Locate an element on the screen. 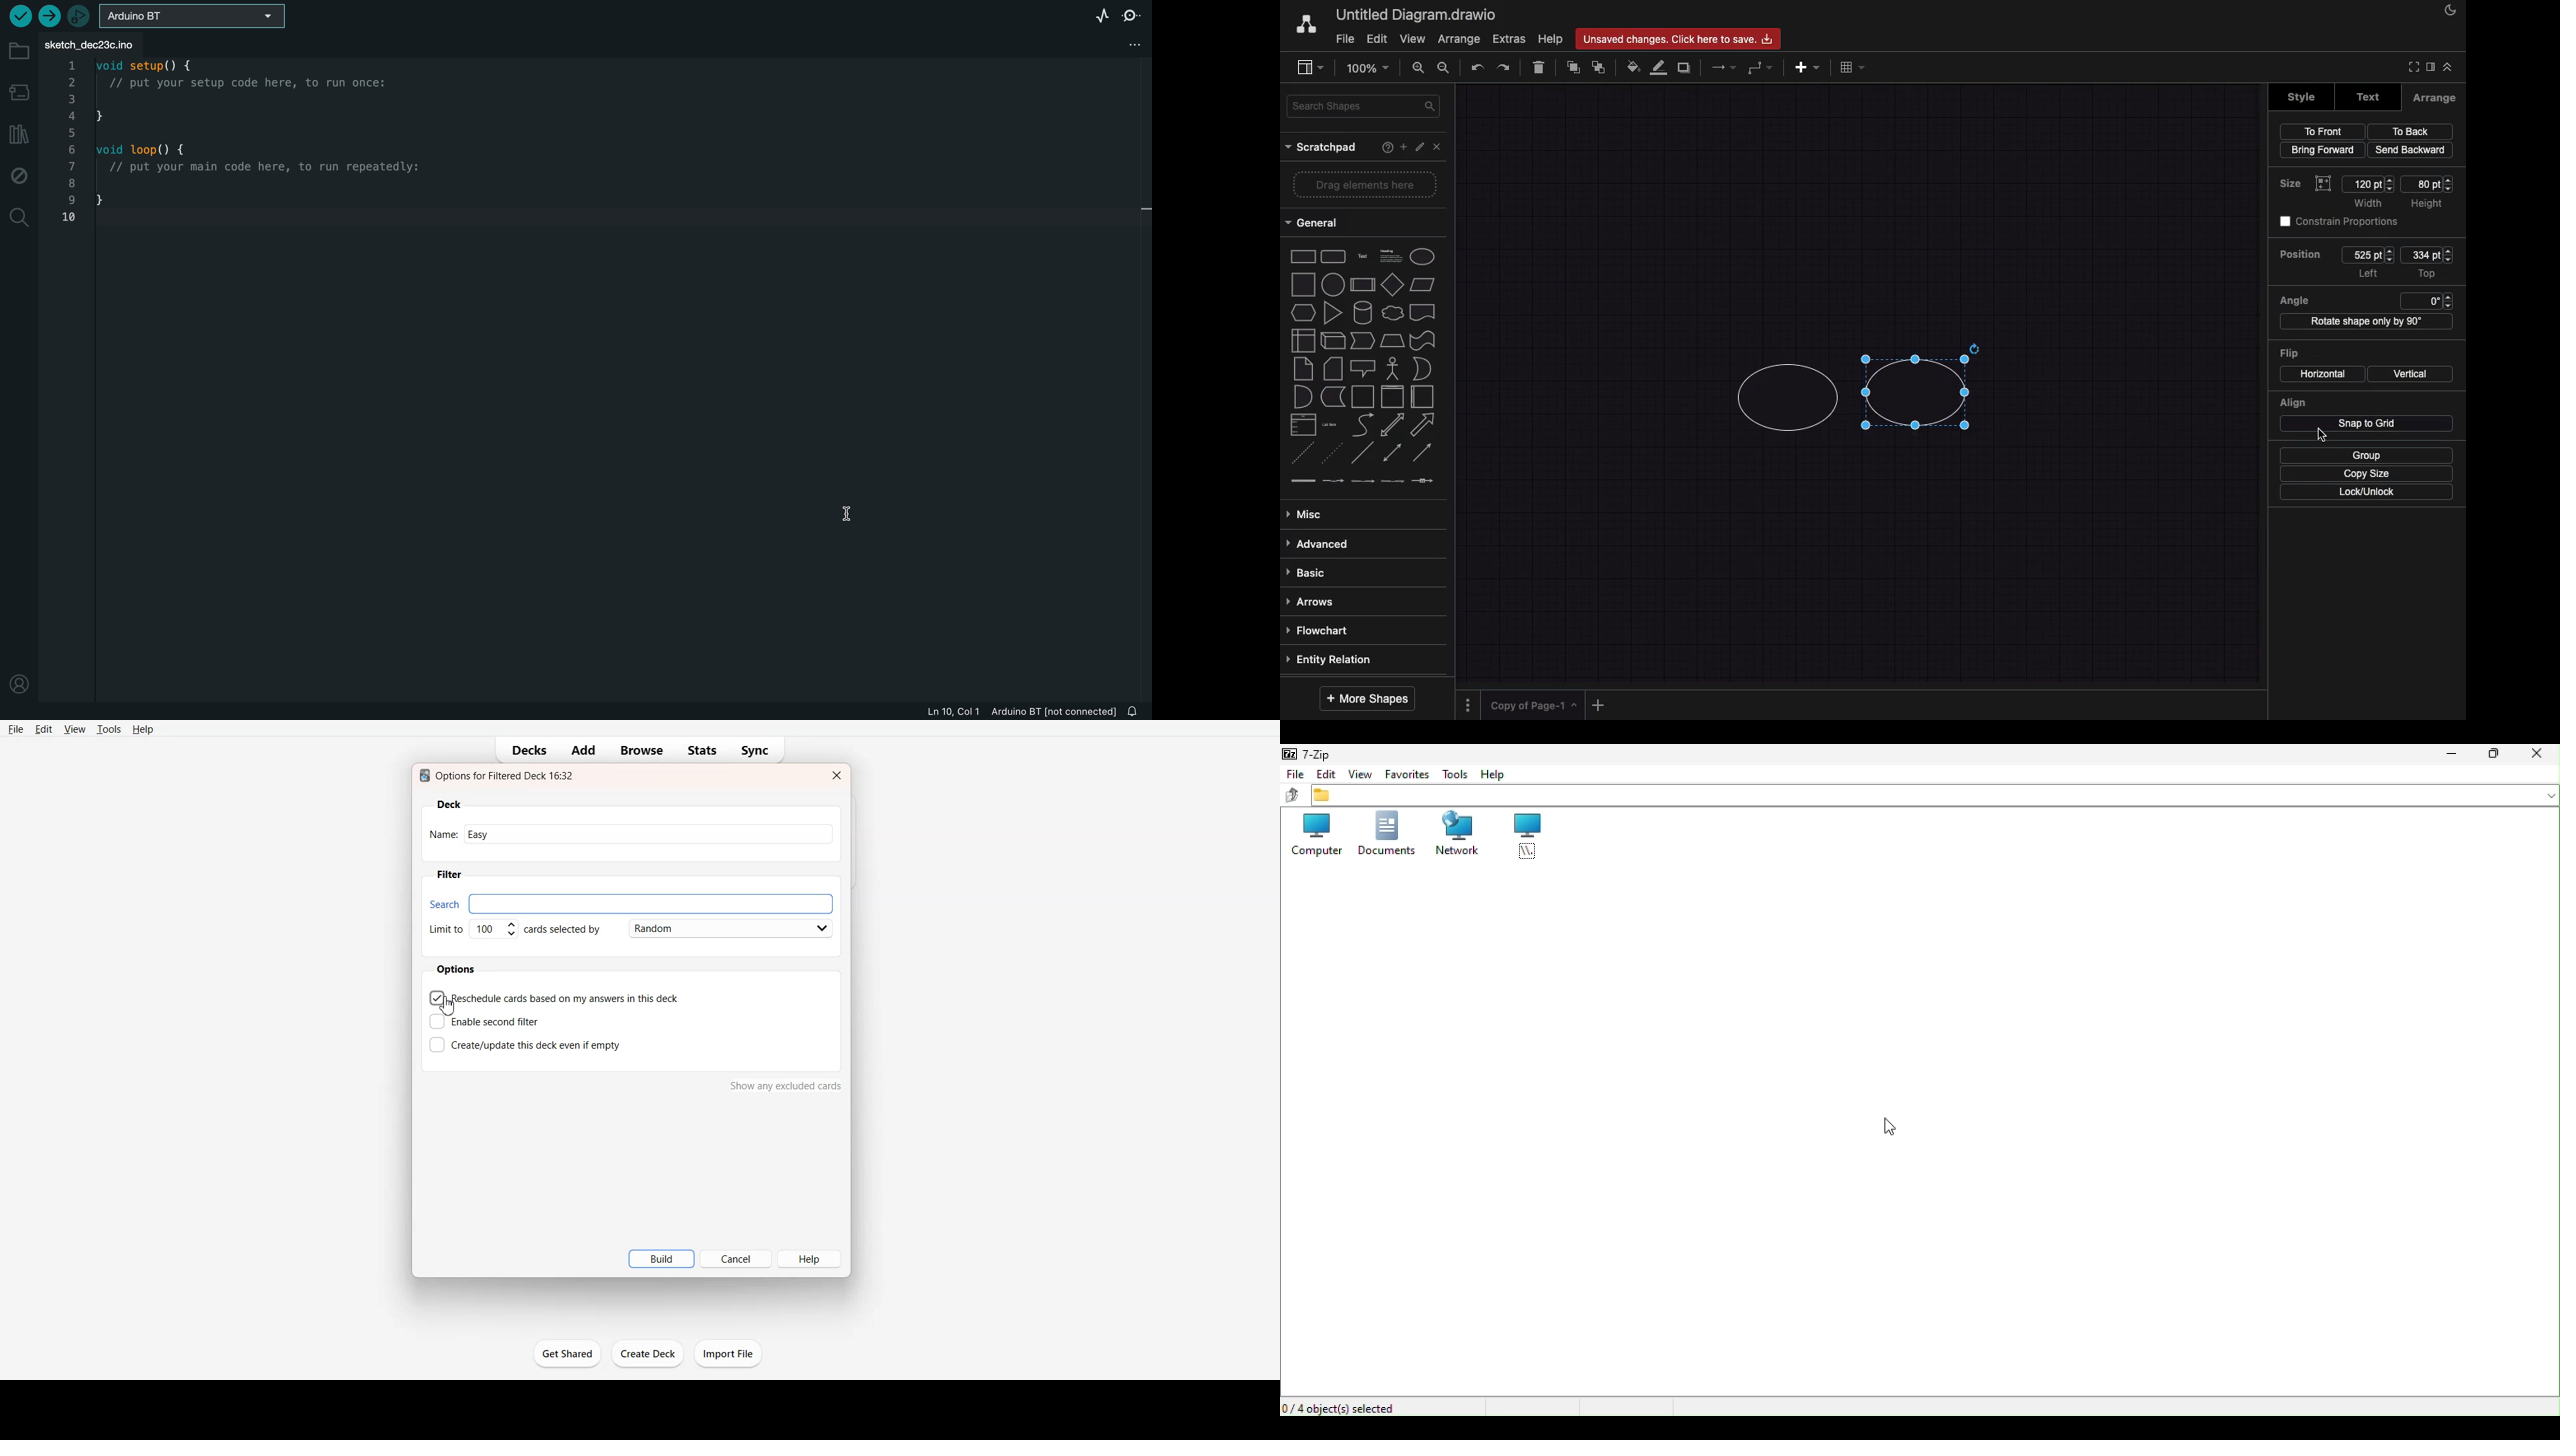 This screenshot has height=1456, width=2576. text is located at coordinates (2369, 96).